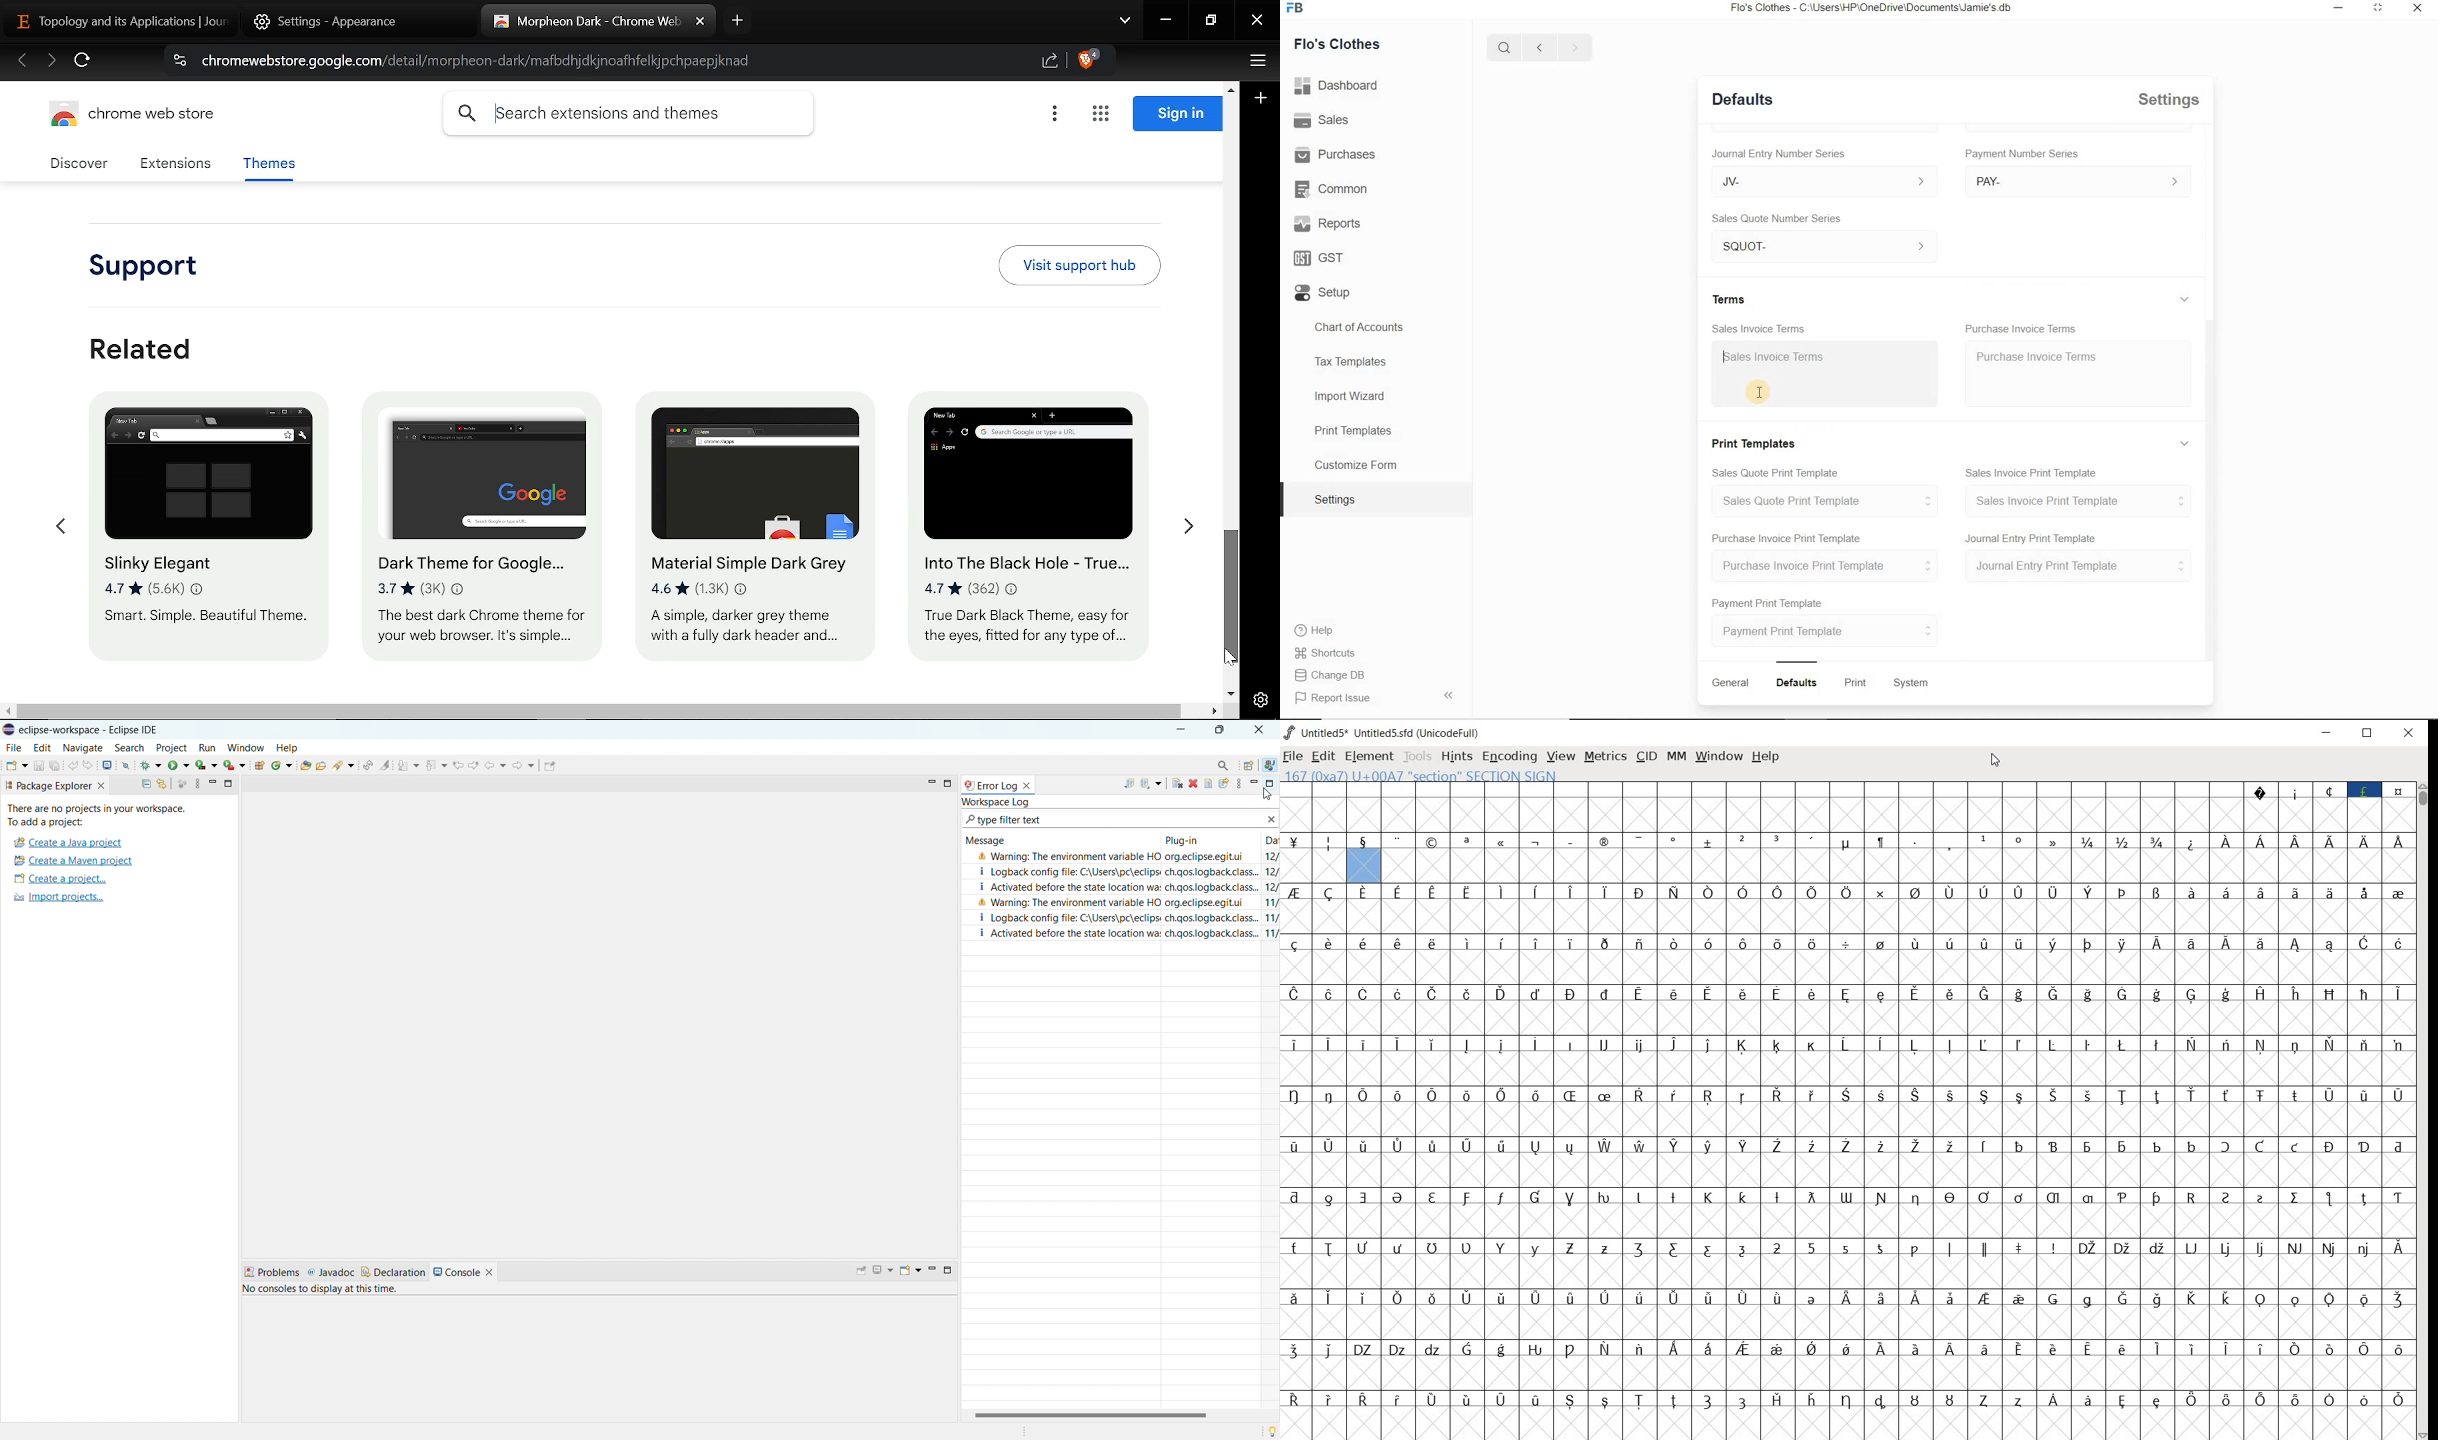 The height and width of the screenshot is (1456, 2464). I want to click on Expand, so click(2186, 299).